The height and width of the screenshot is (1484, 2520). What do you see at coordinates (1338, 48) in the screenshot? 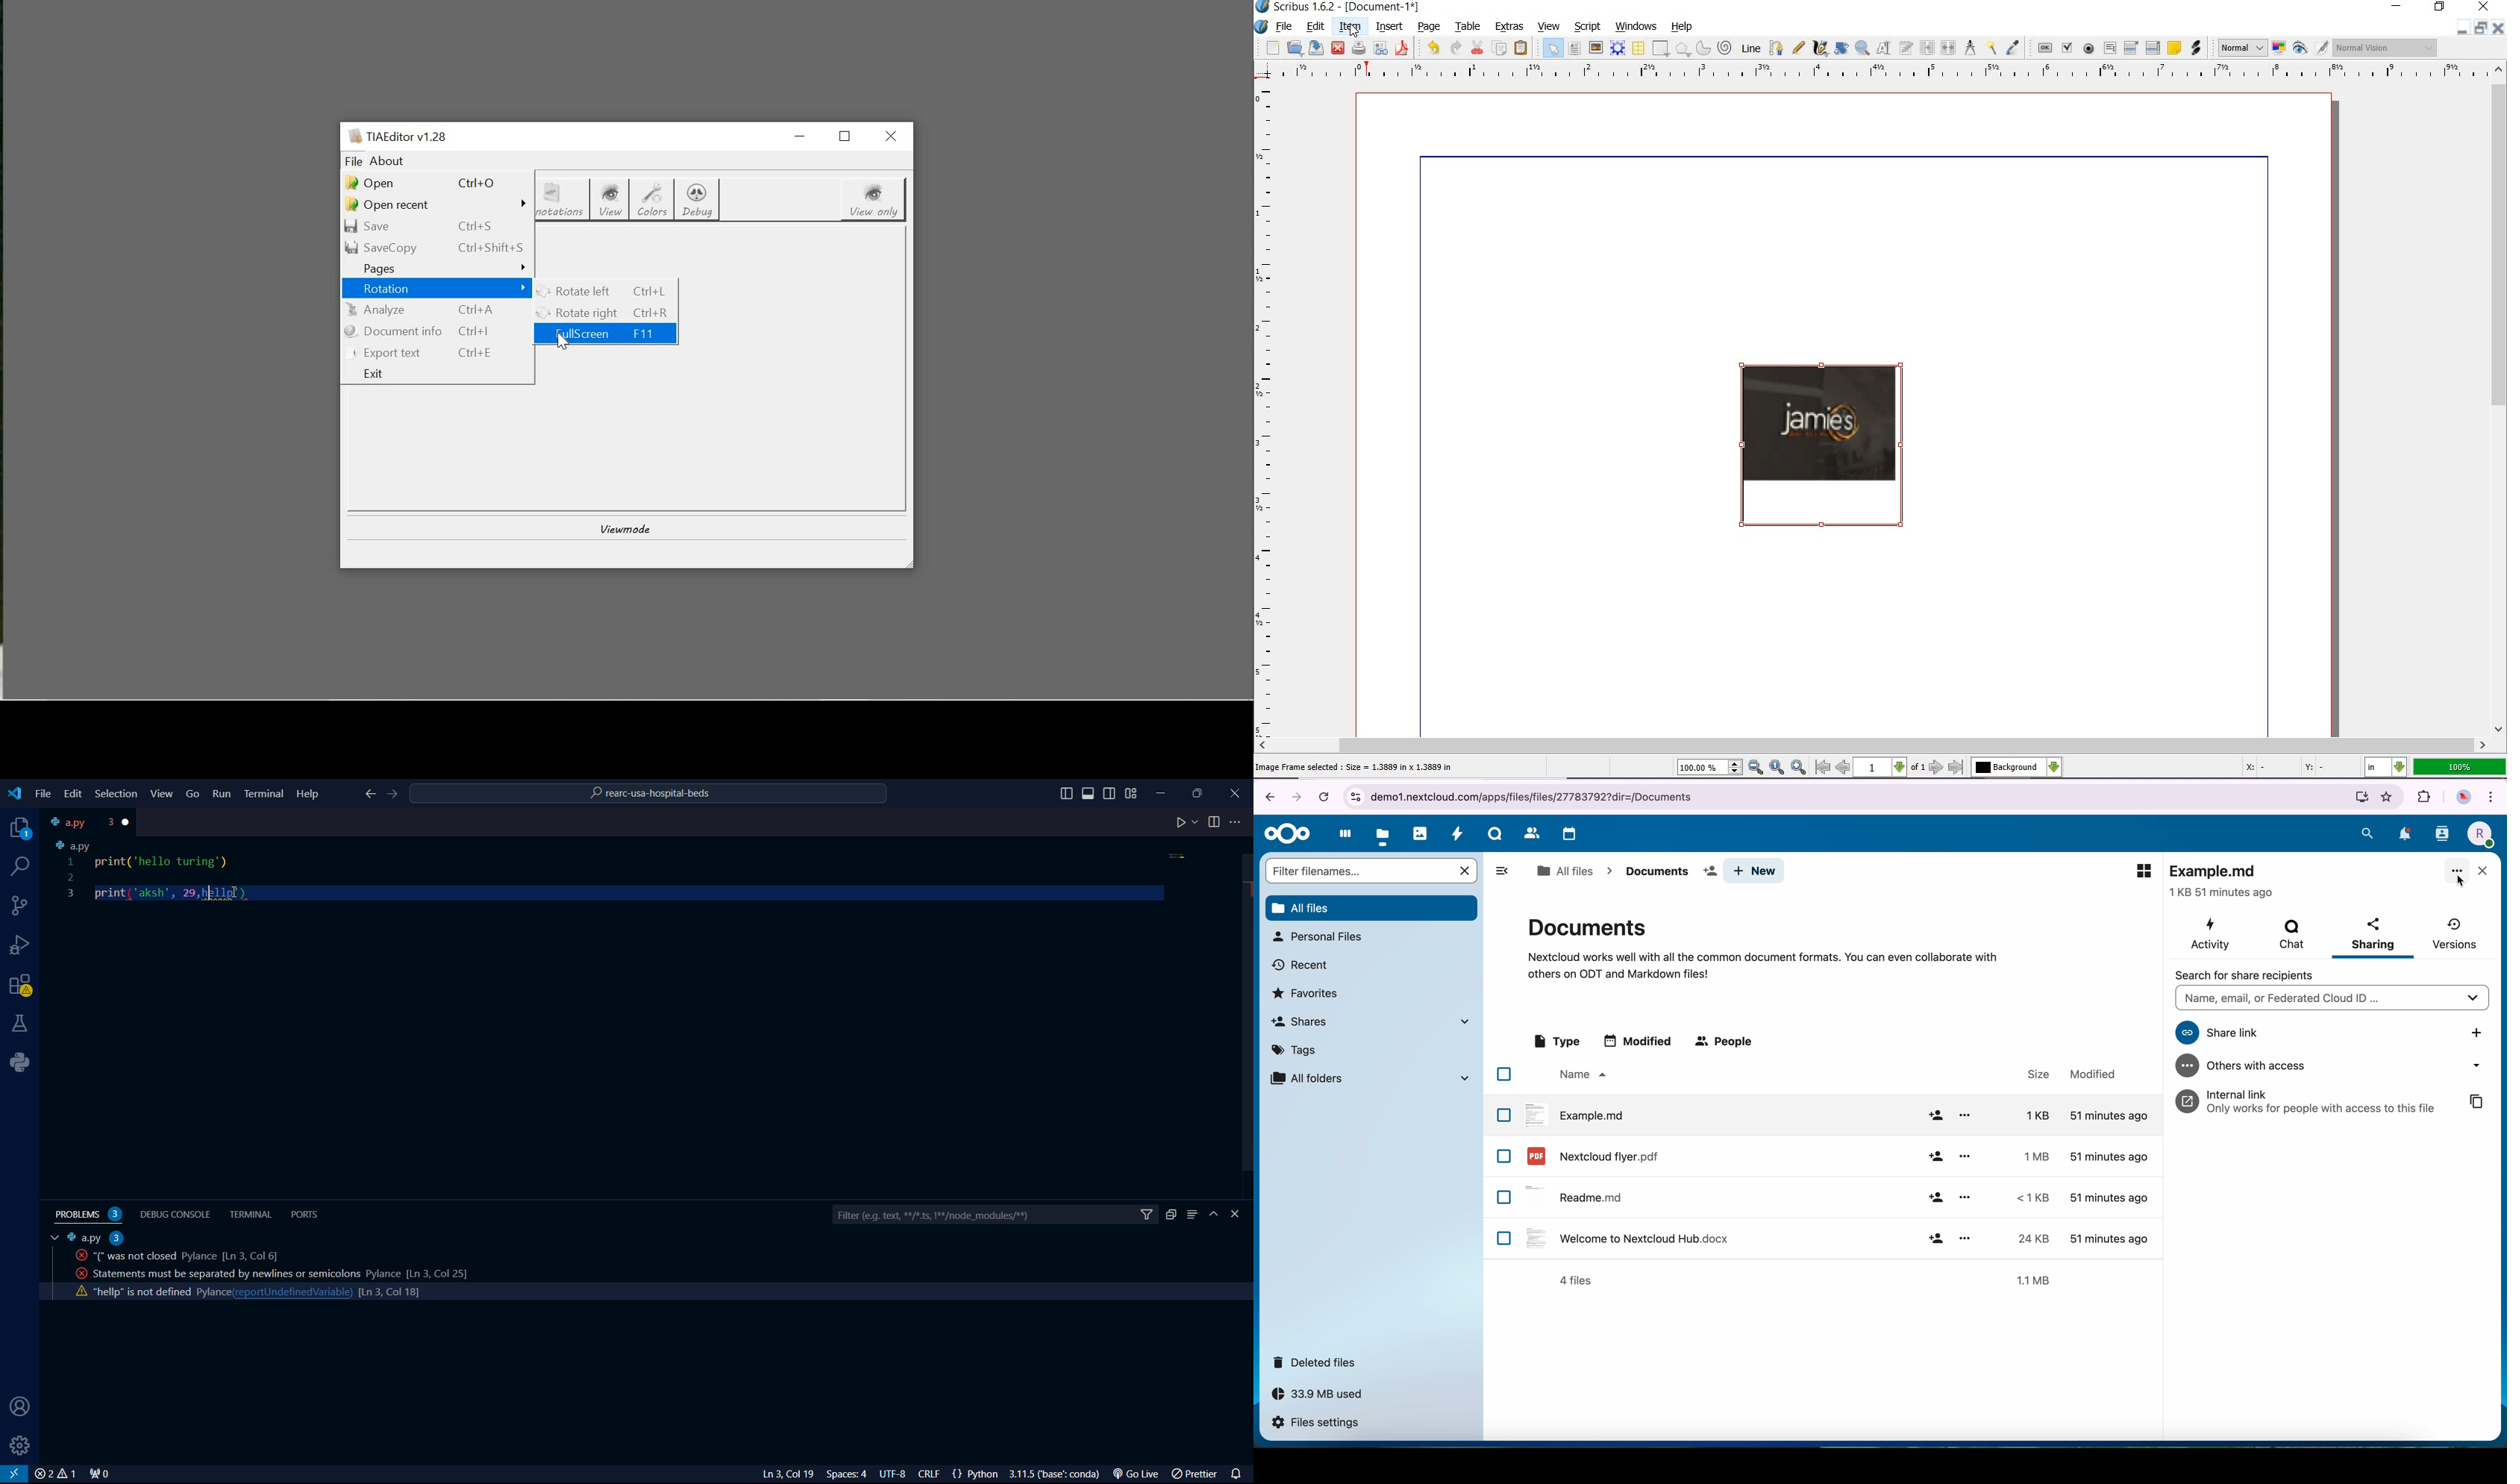
I see `close` at bounding box center [1338, 48].